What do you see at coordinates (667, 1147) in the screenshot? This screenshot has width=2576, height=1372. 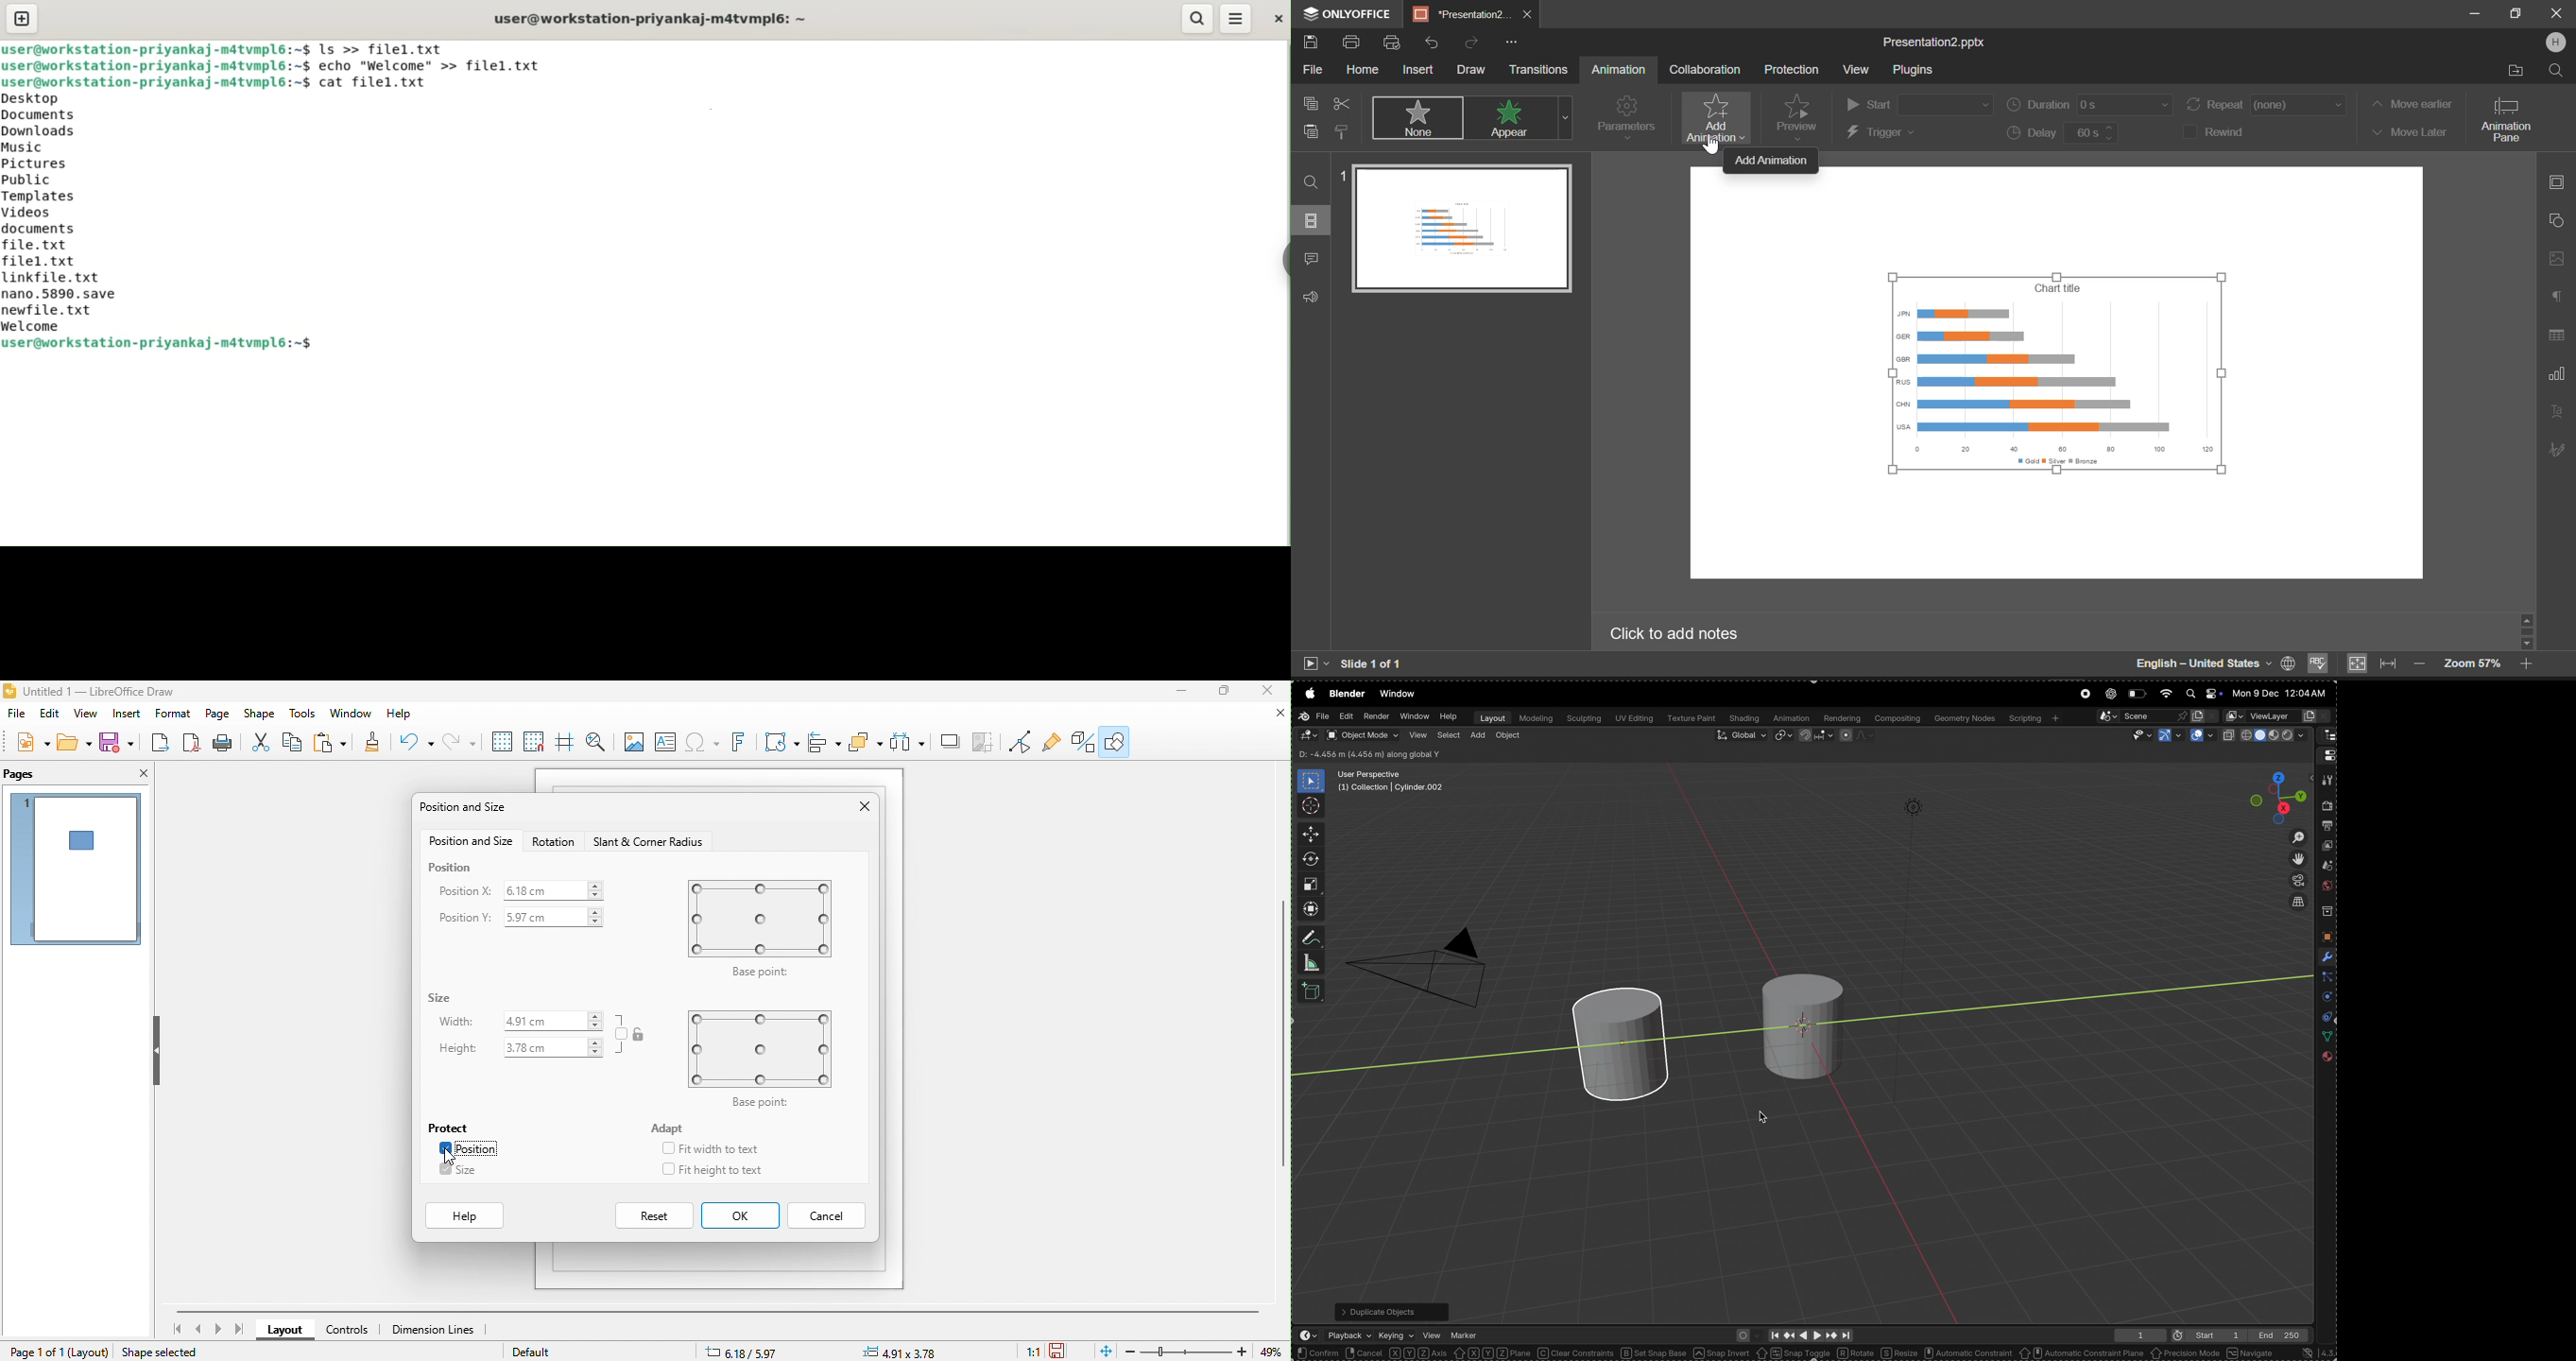 I see `Checkbox ` at bounding box center [667, 1147].